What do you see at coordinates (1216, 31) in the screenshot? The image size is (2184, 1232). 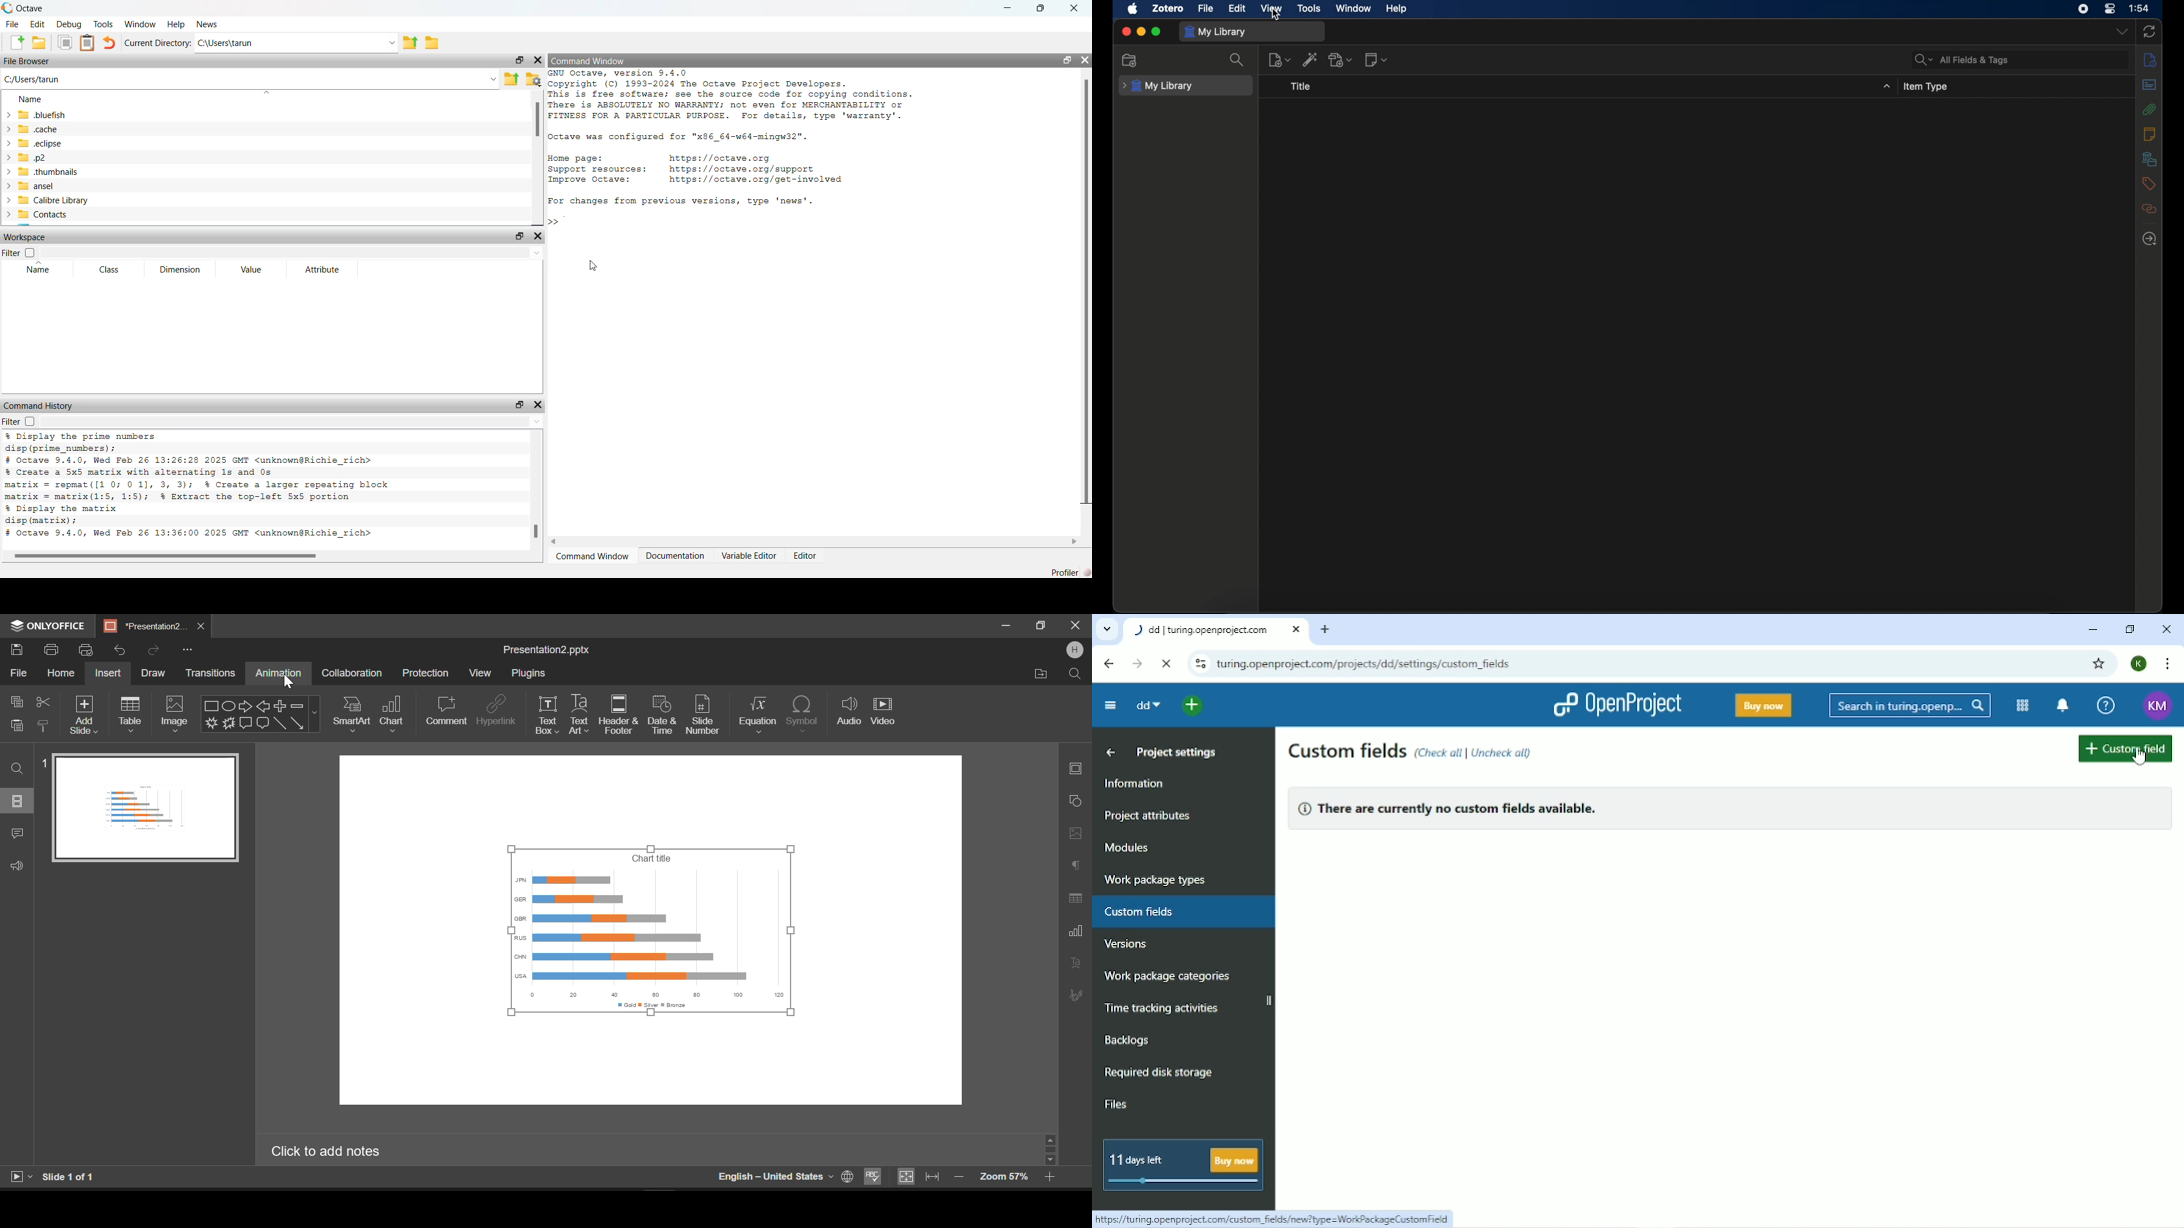 I see `my library` at bounding box center [1216, 31].